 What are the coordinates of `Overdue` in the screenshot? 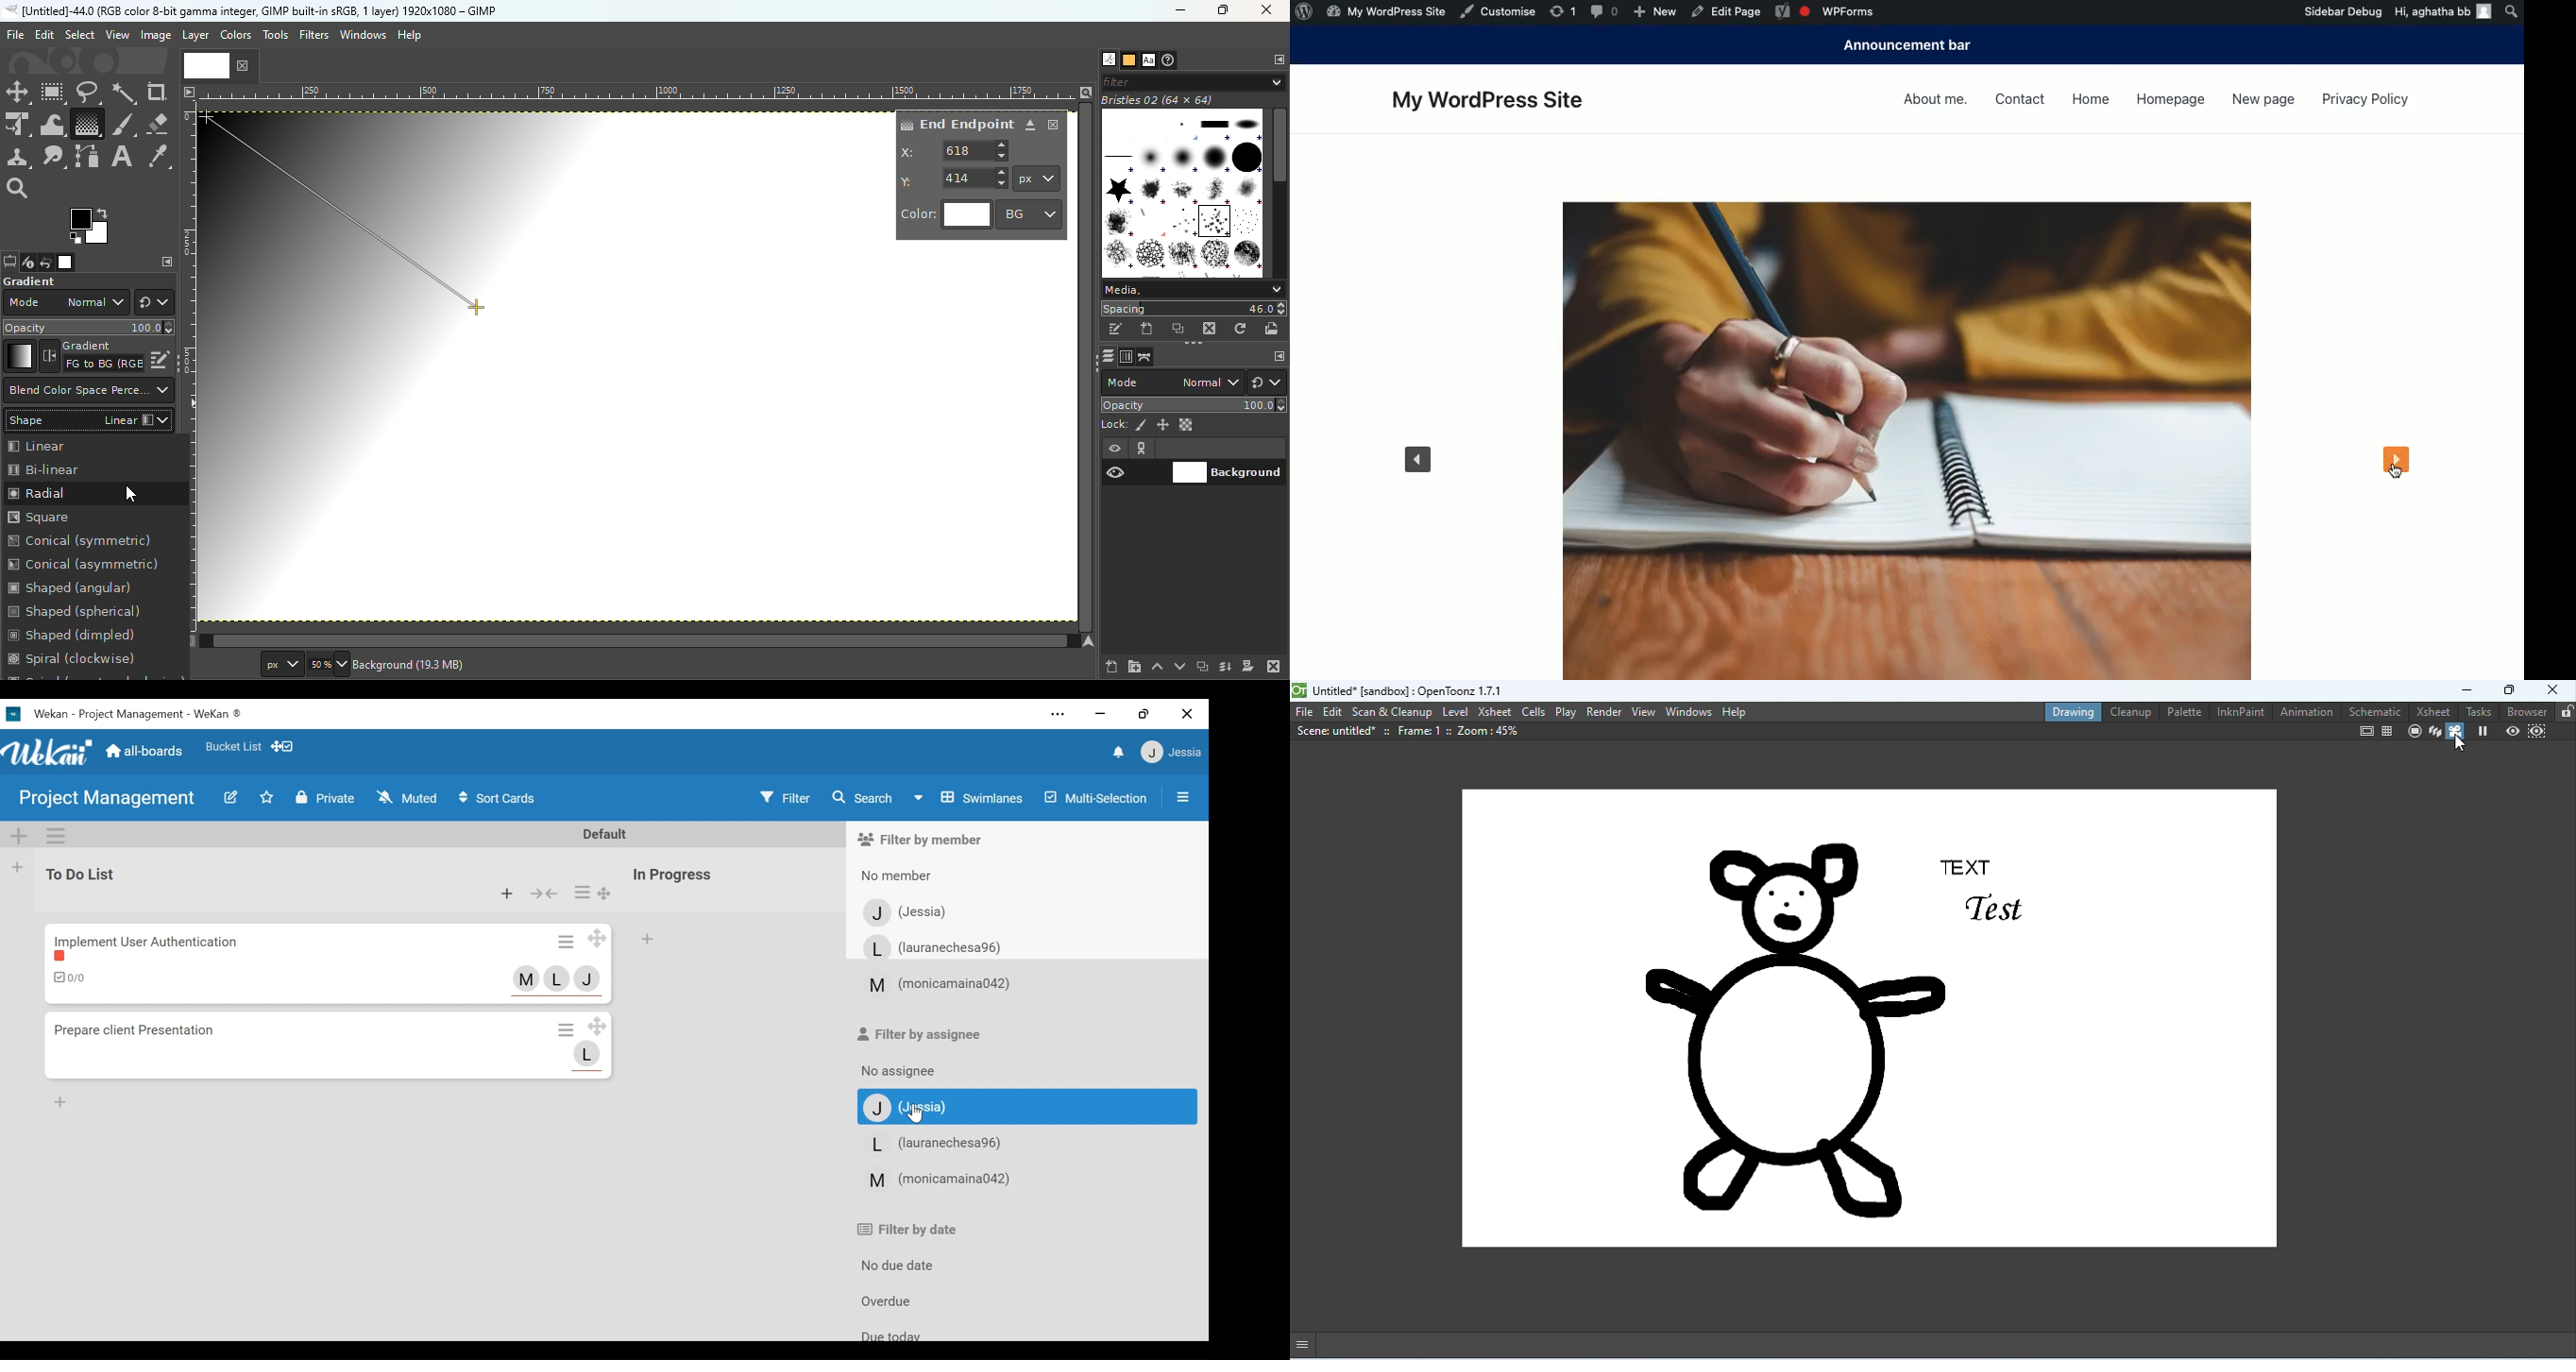 It's located at (892, 1303).